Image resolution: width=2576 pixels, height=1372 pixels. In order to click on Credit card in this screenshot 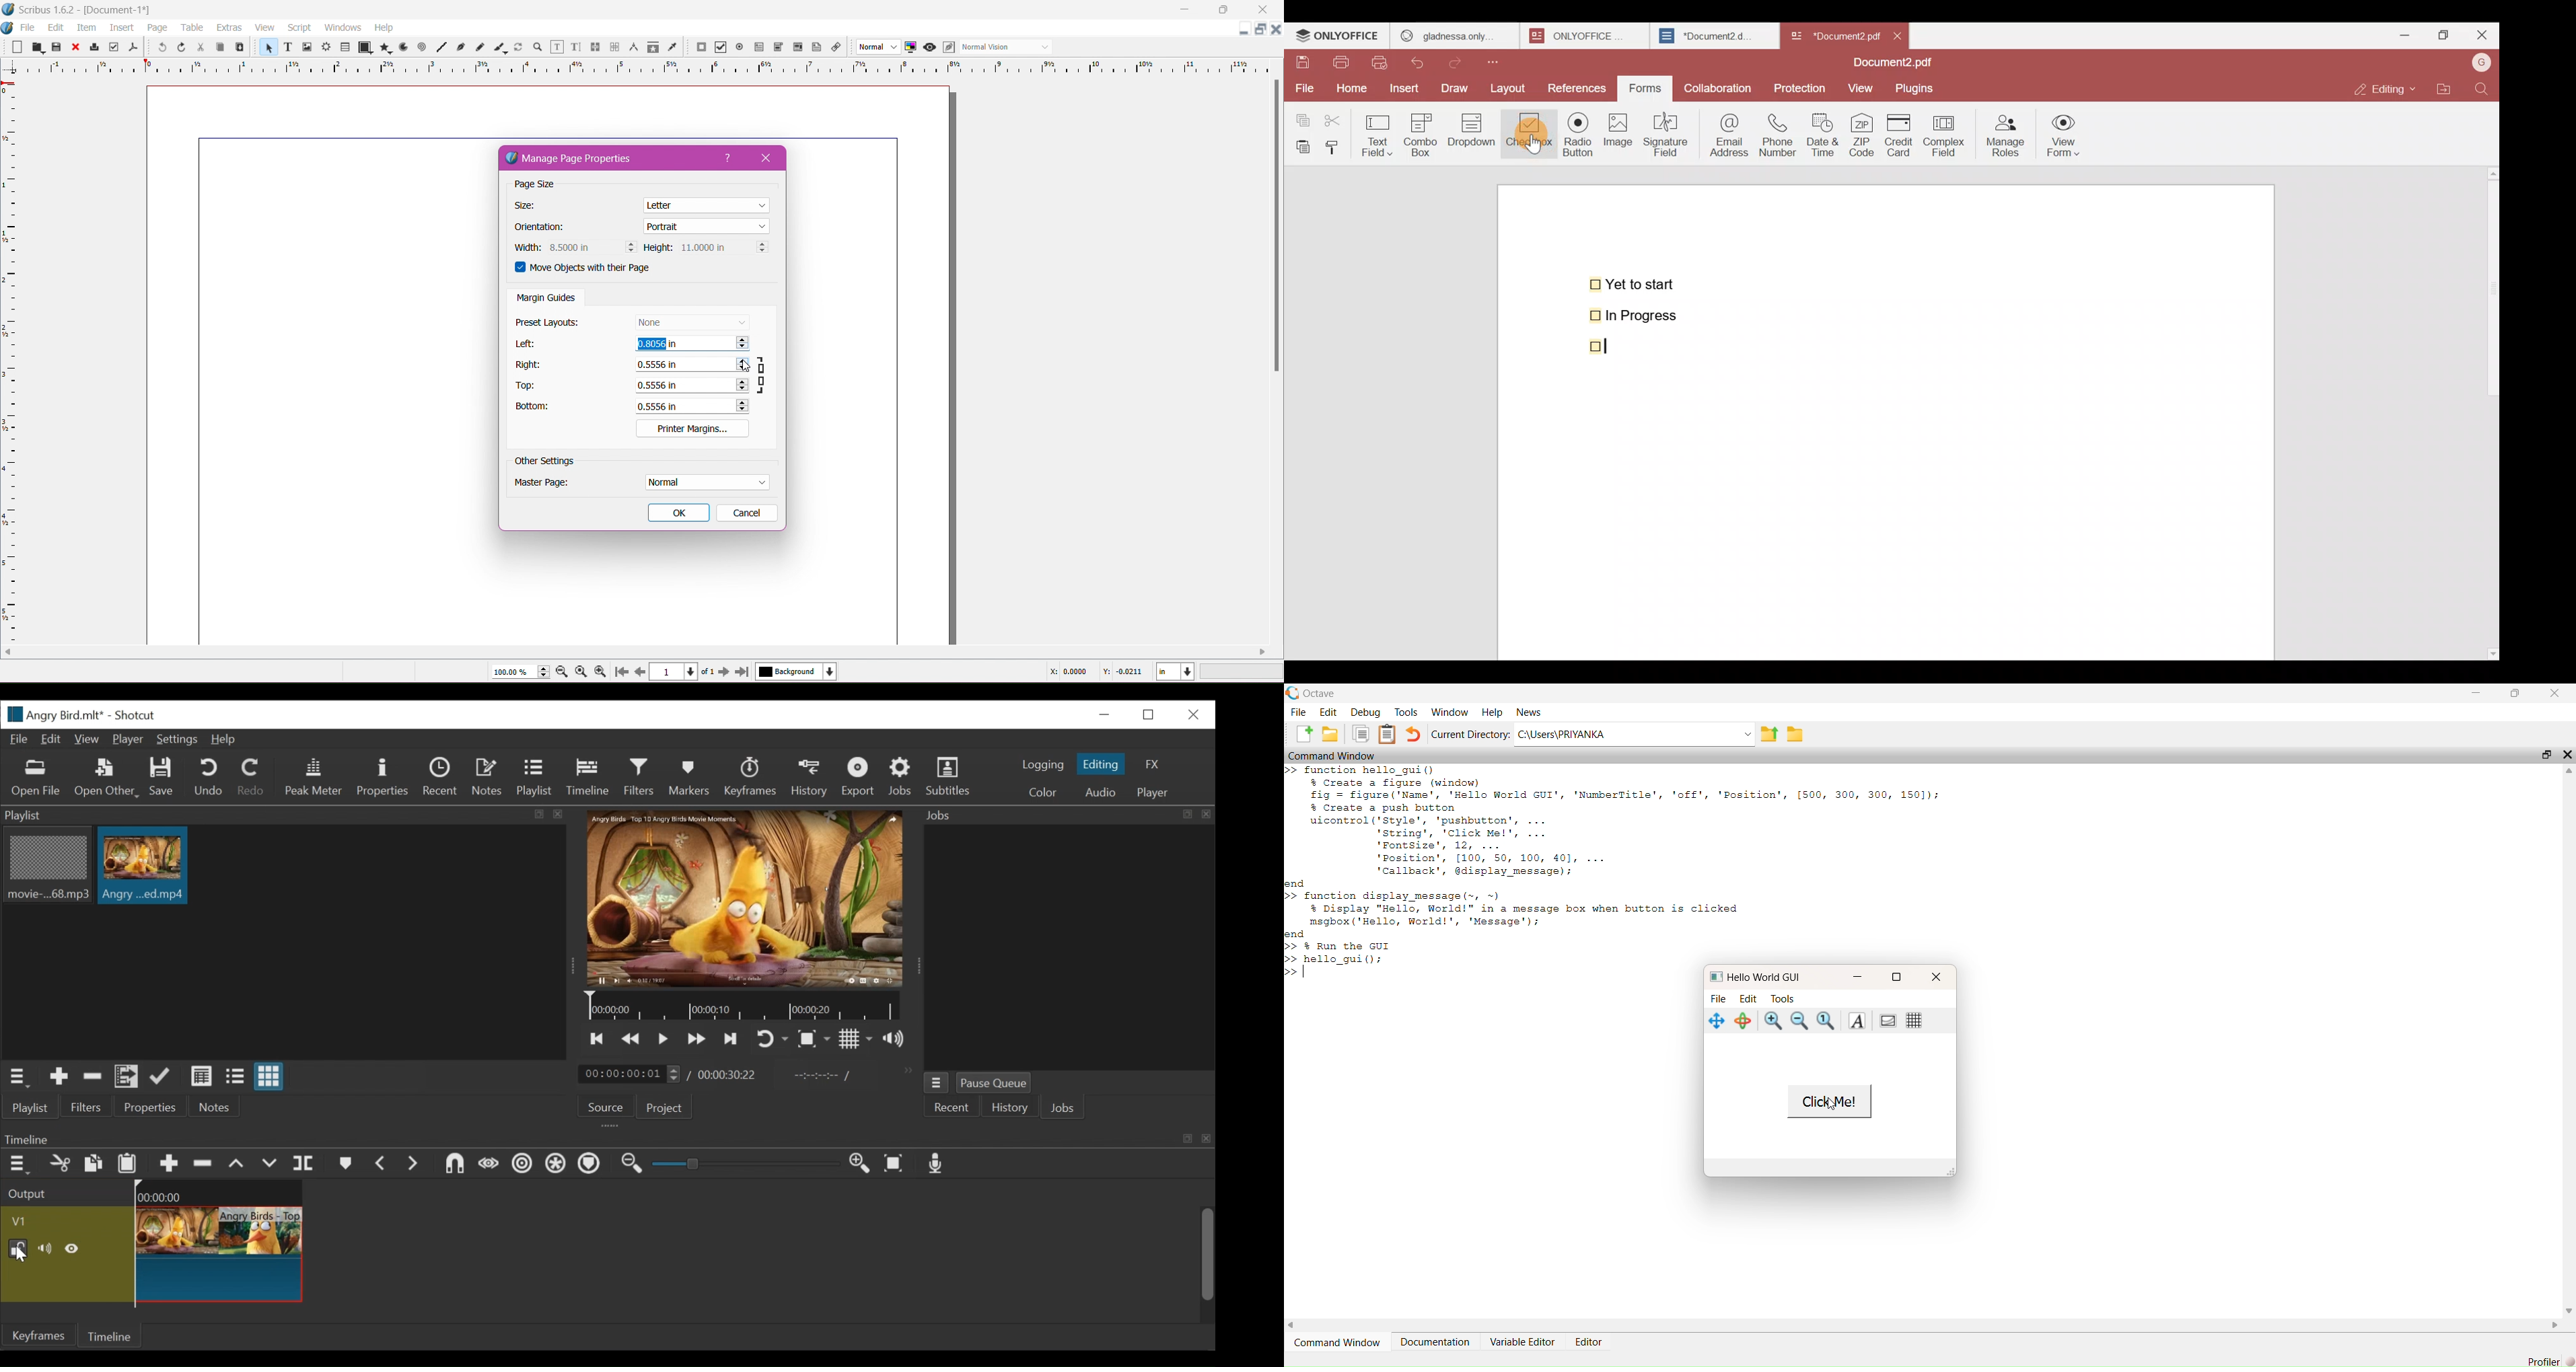, I will do `click(1896, 136)`.